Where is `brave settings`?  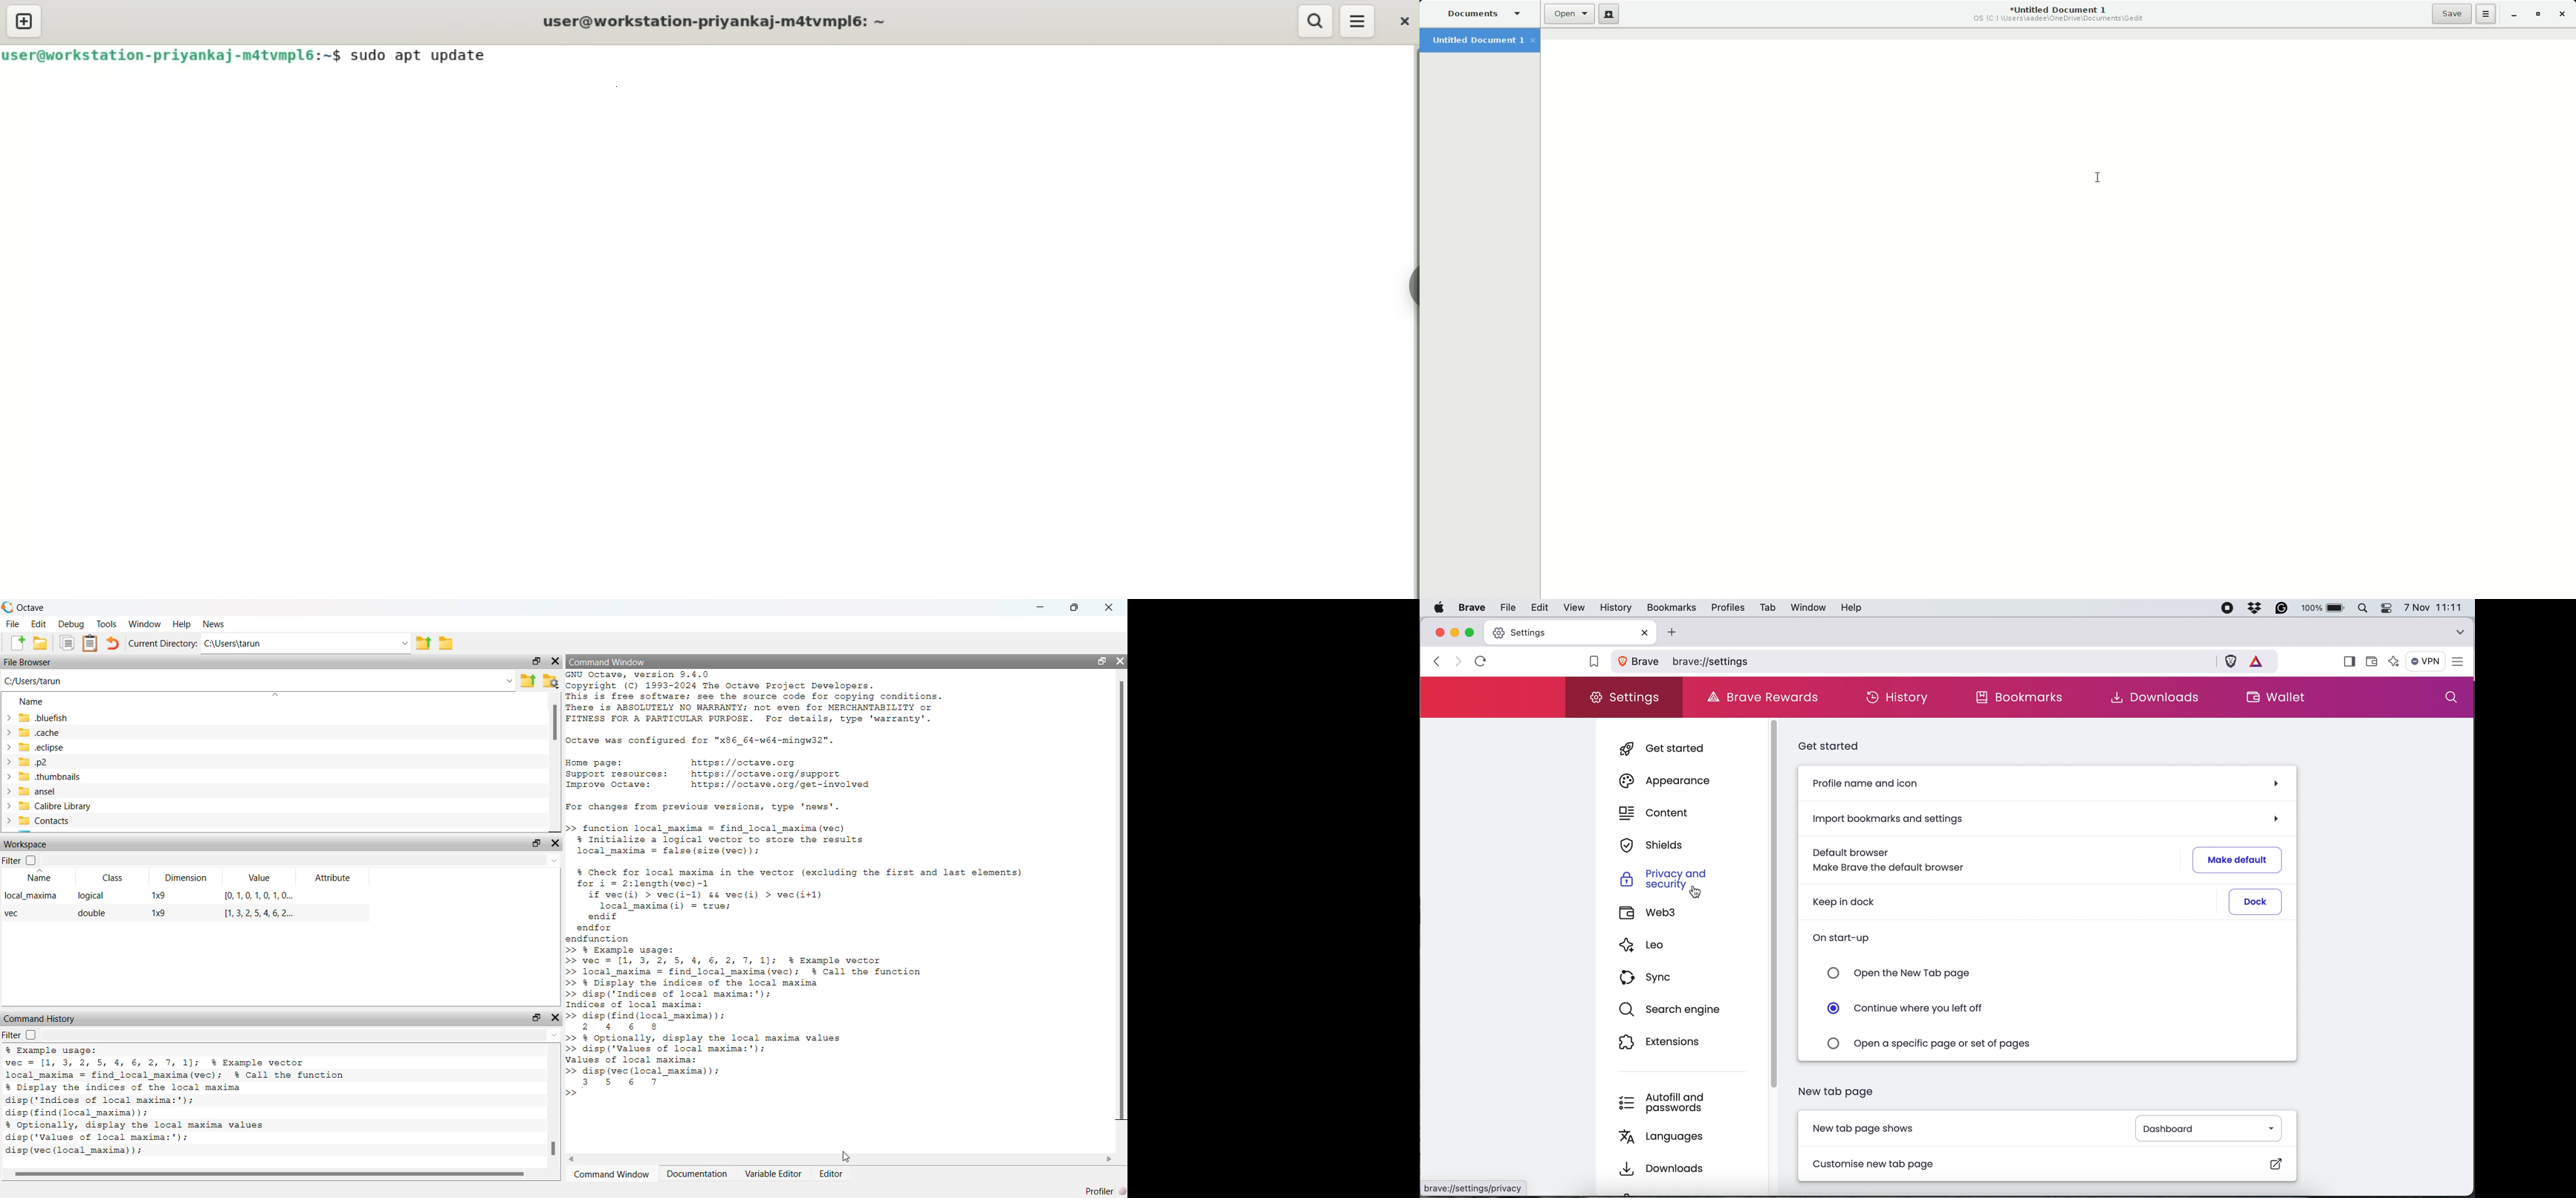
brave settings is located at coordinates (1942, 661).